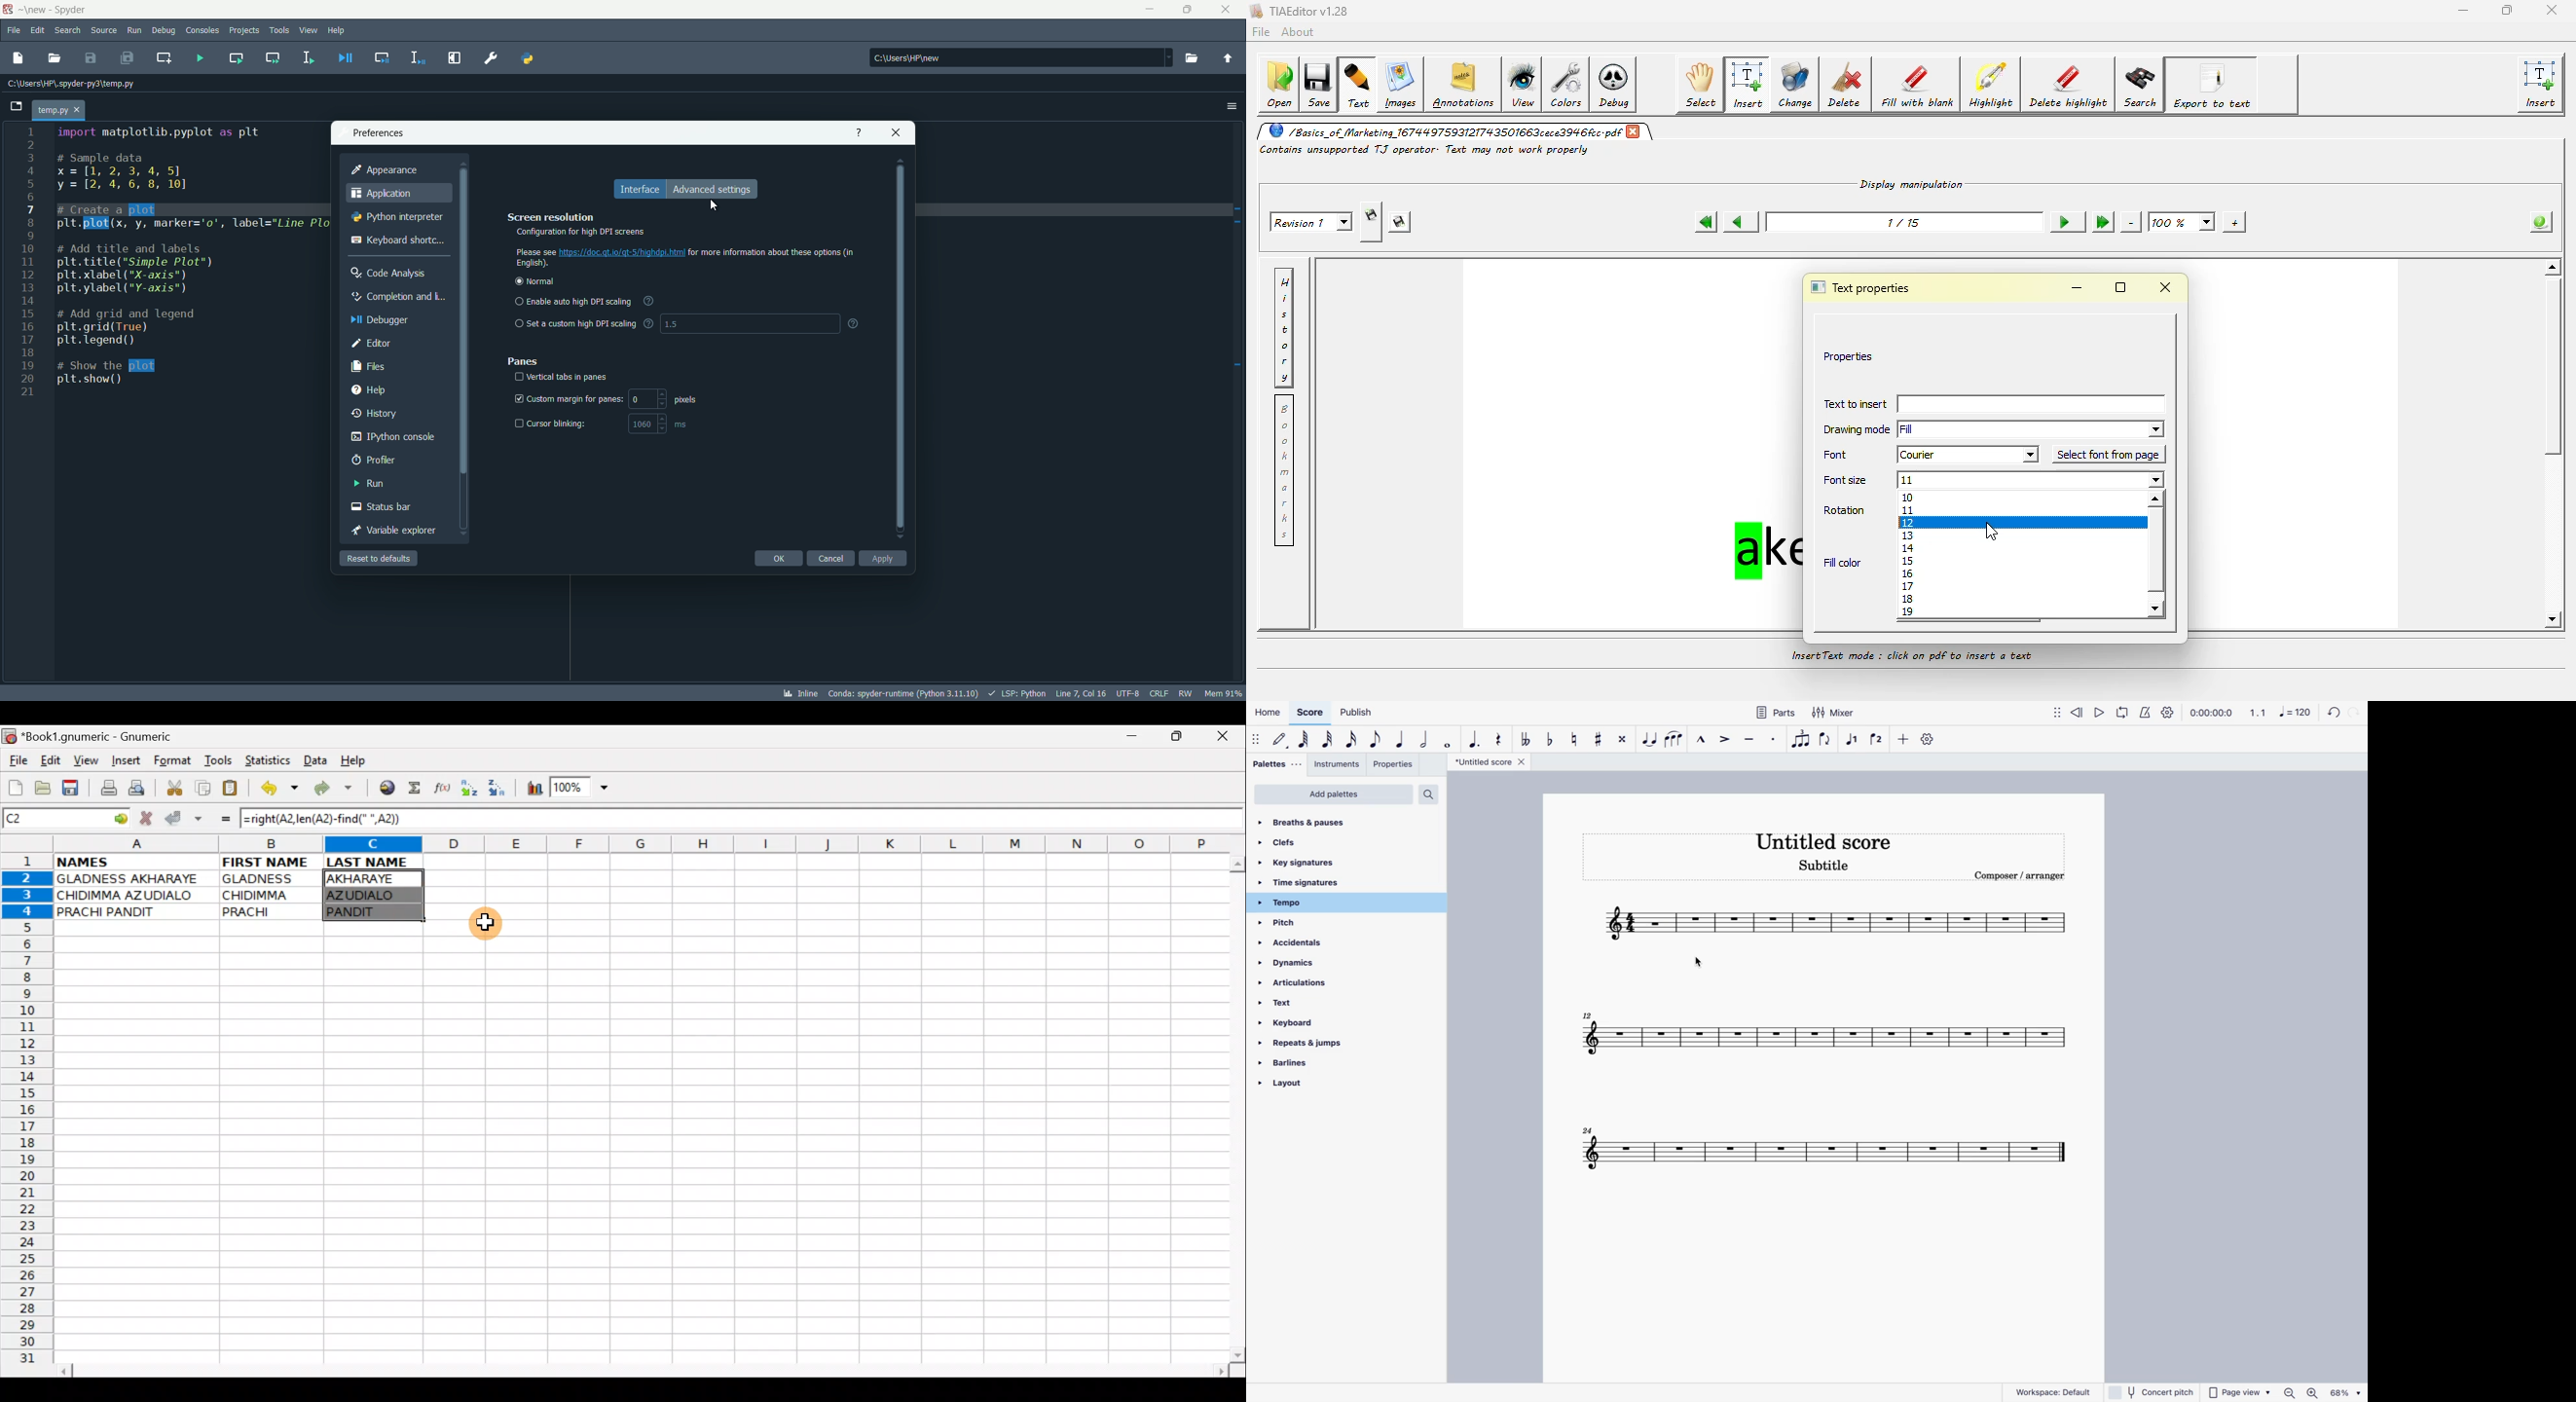 The width and height of the screenshot is (2576, 1428). Describe the element at coordinates (1912, 657) in the screenshot. I see `Insert Text mode : click on pdf to insert a text` at that location.